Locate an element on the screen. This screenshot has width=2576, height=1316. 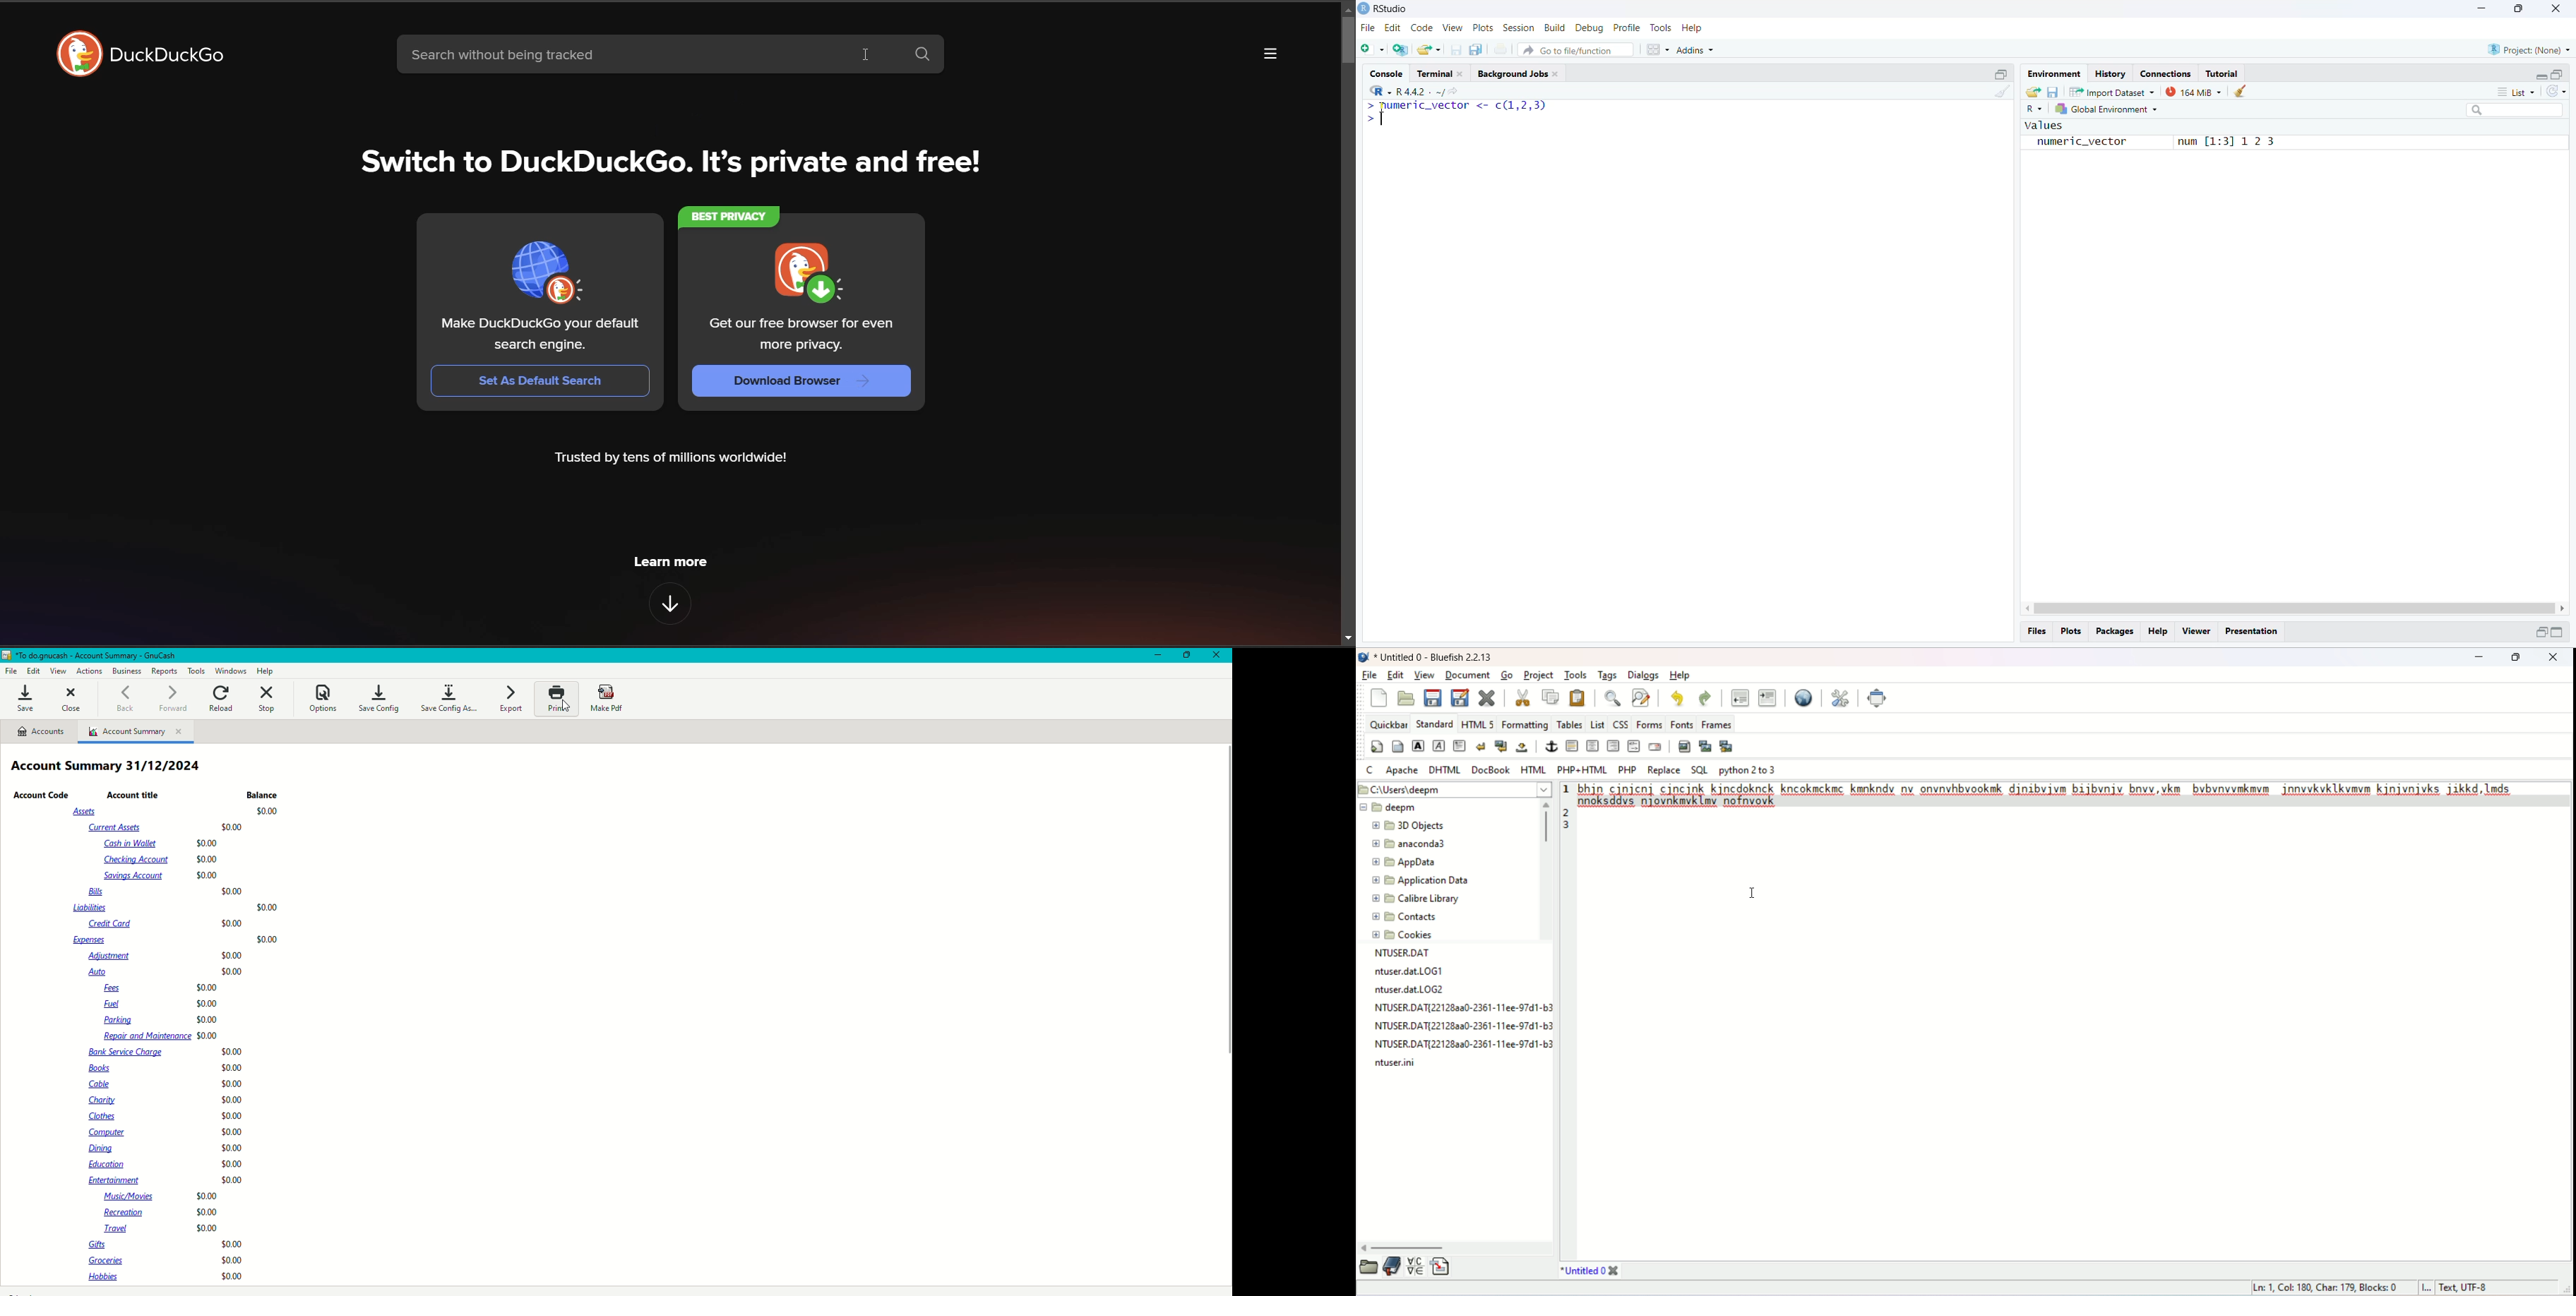
show find bar is located at coordinates (1613, 699).